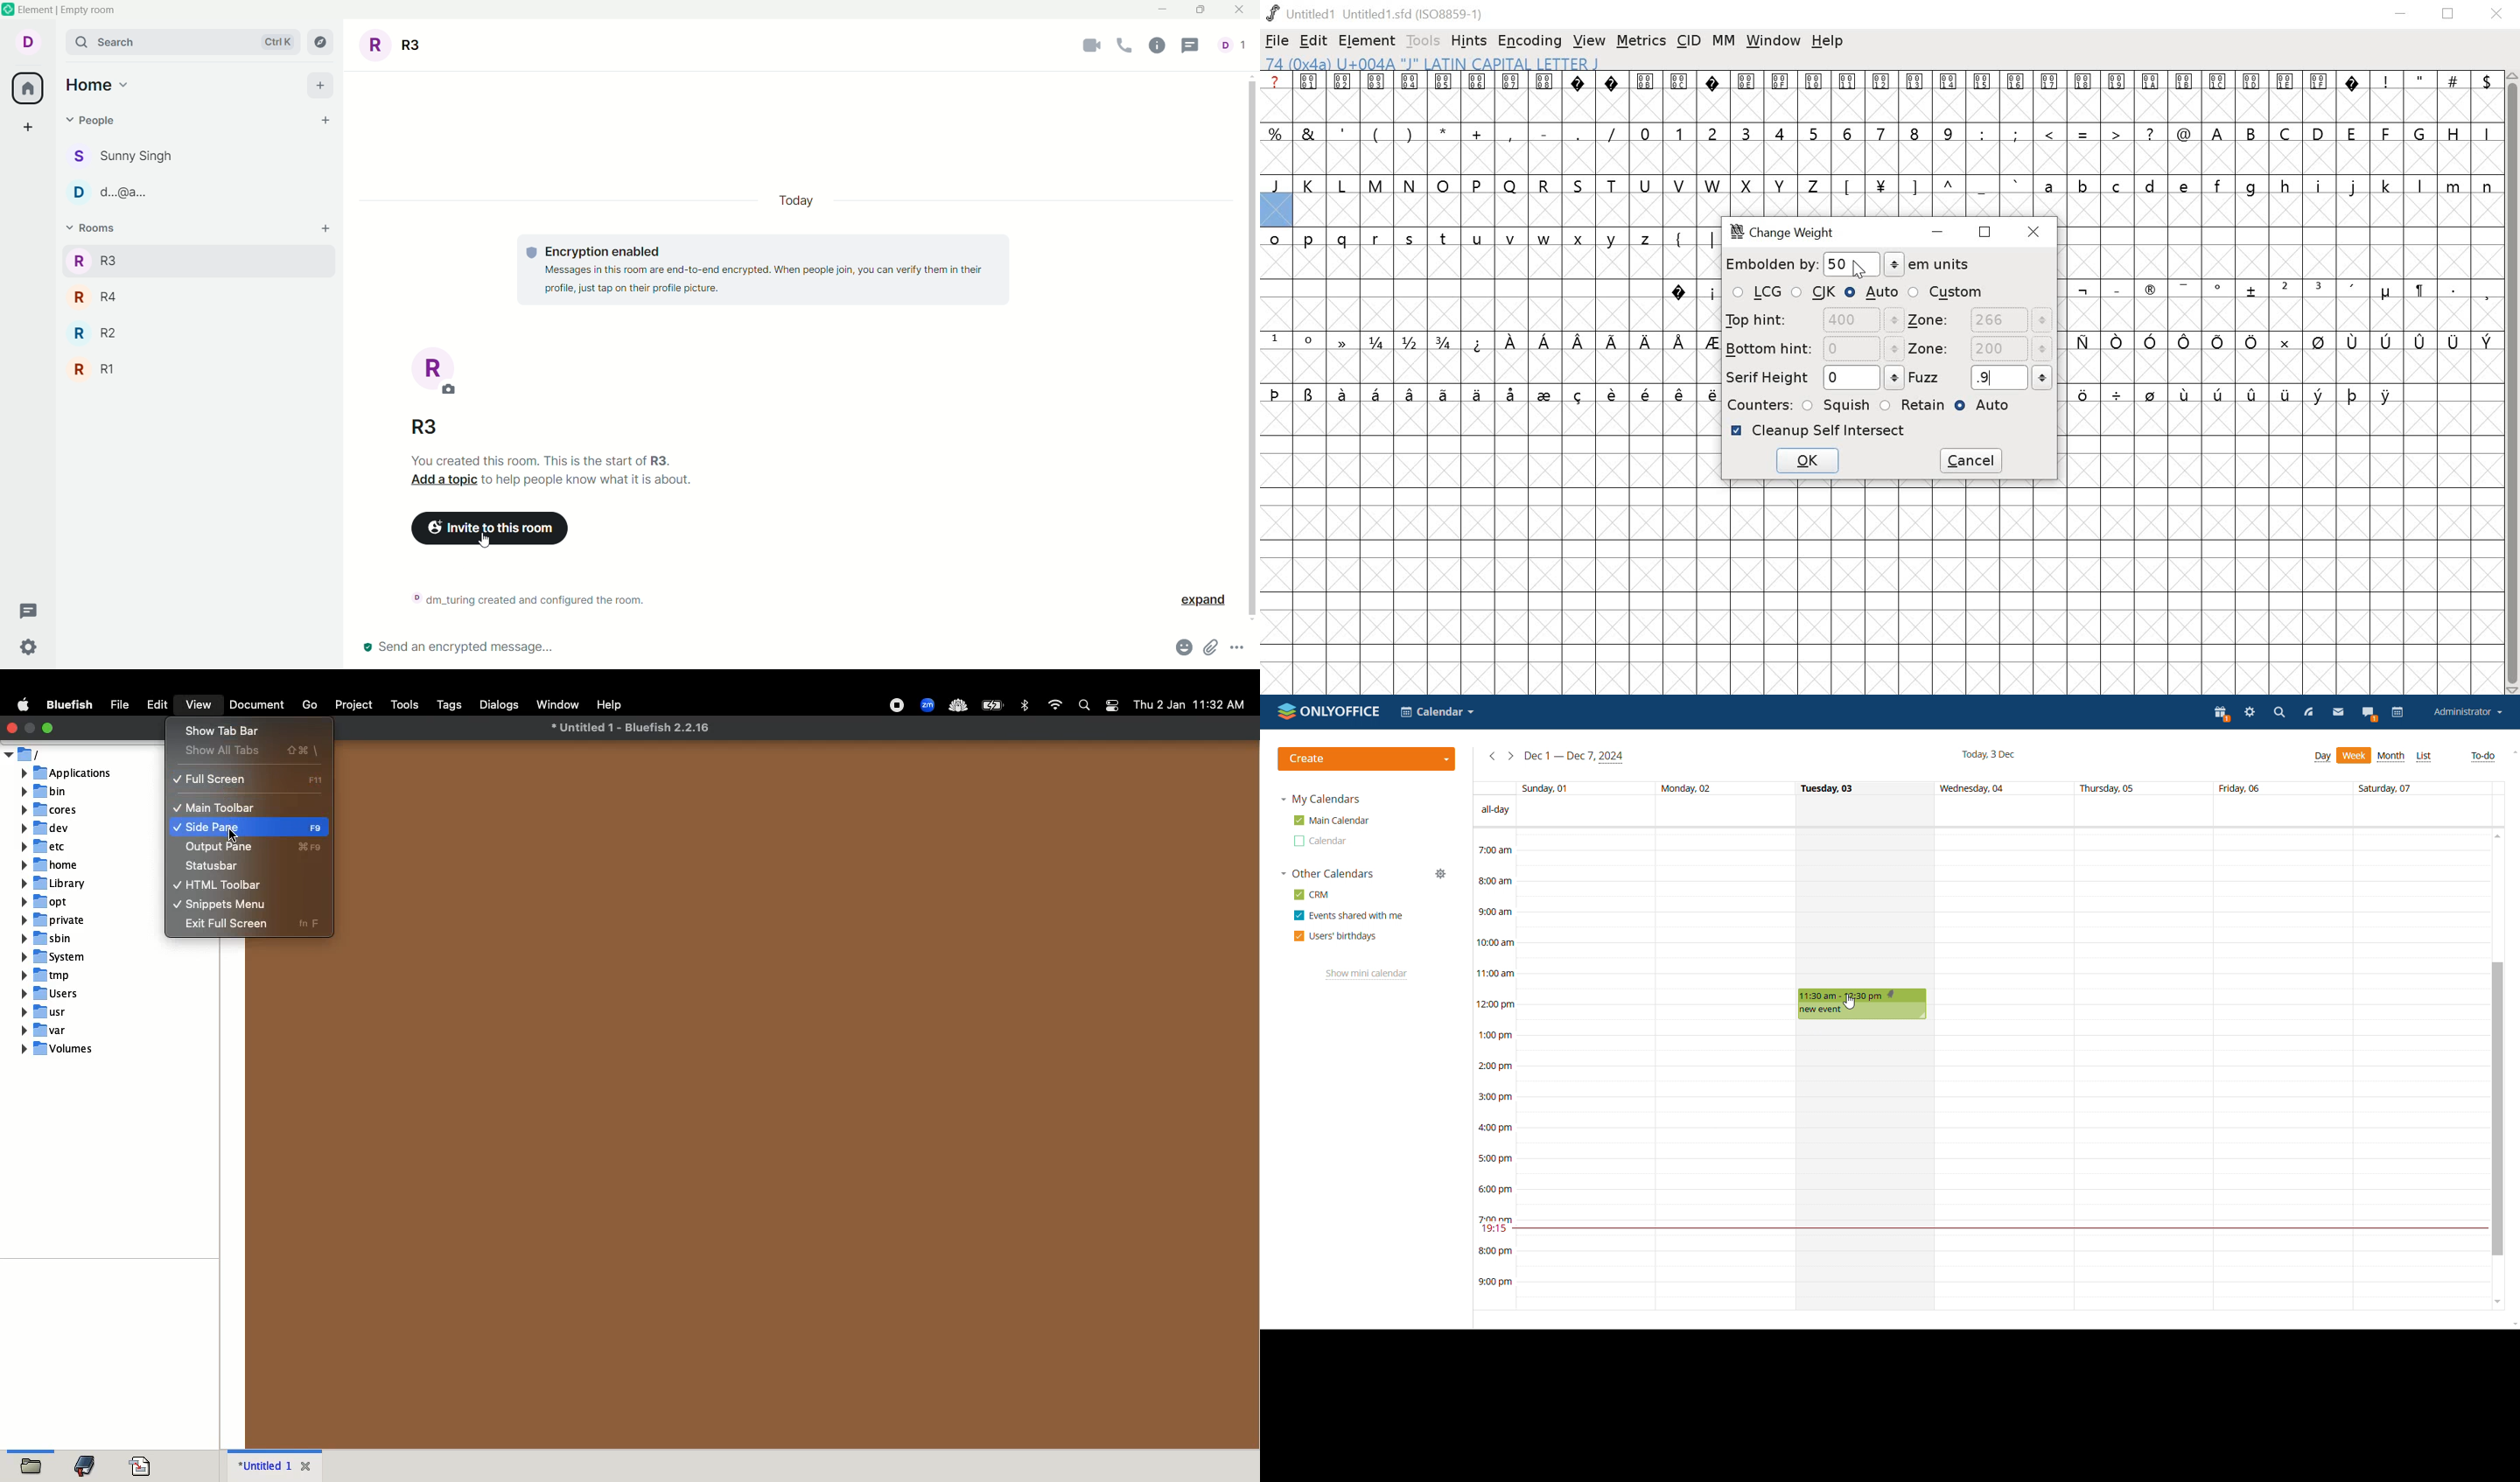 The width and height of the screenshot is (2520, 1484). I want to click on superscript numbers, so click(1292, 340).